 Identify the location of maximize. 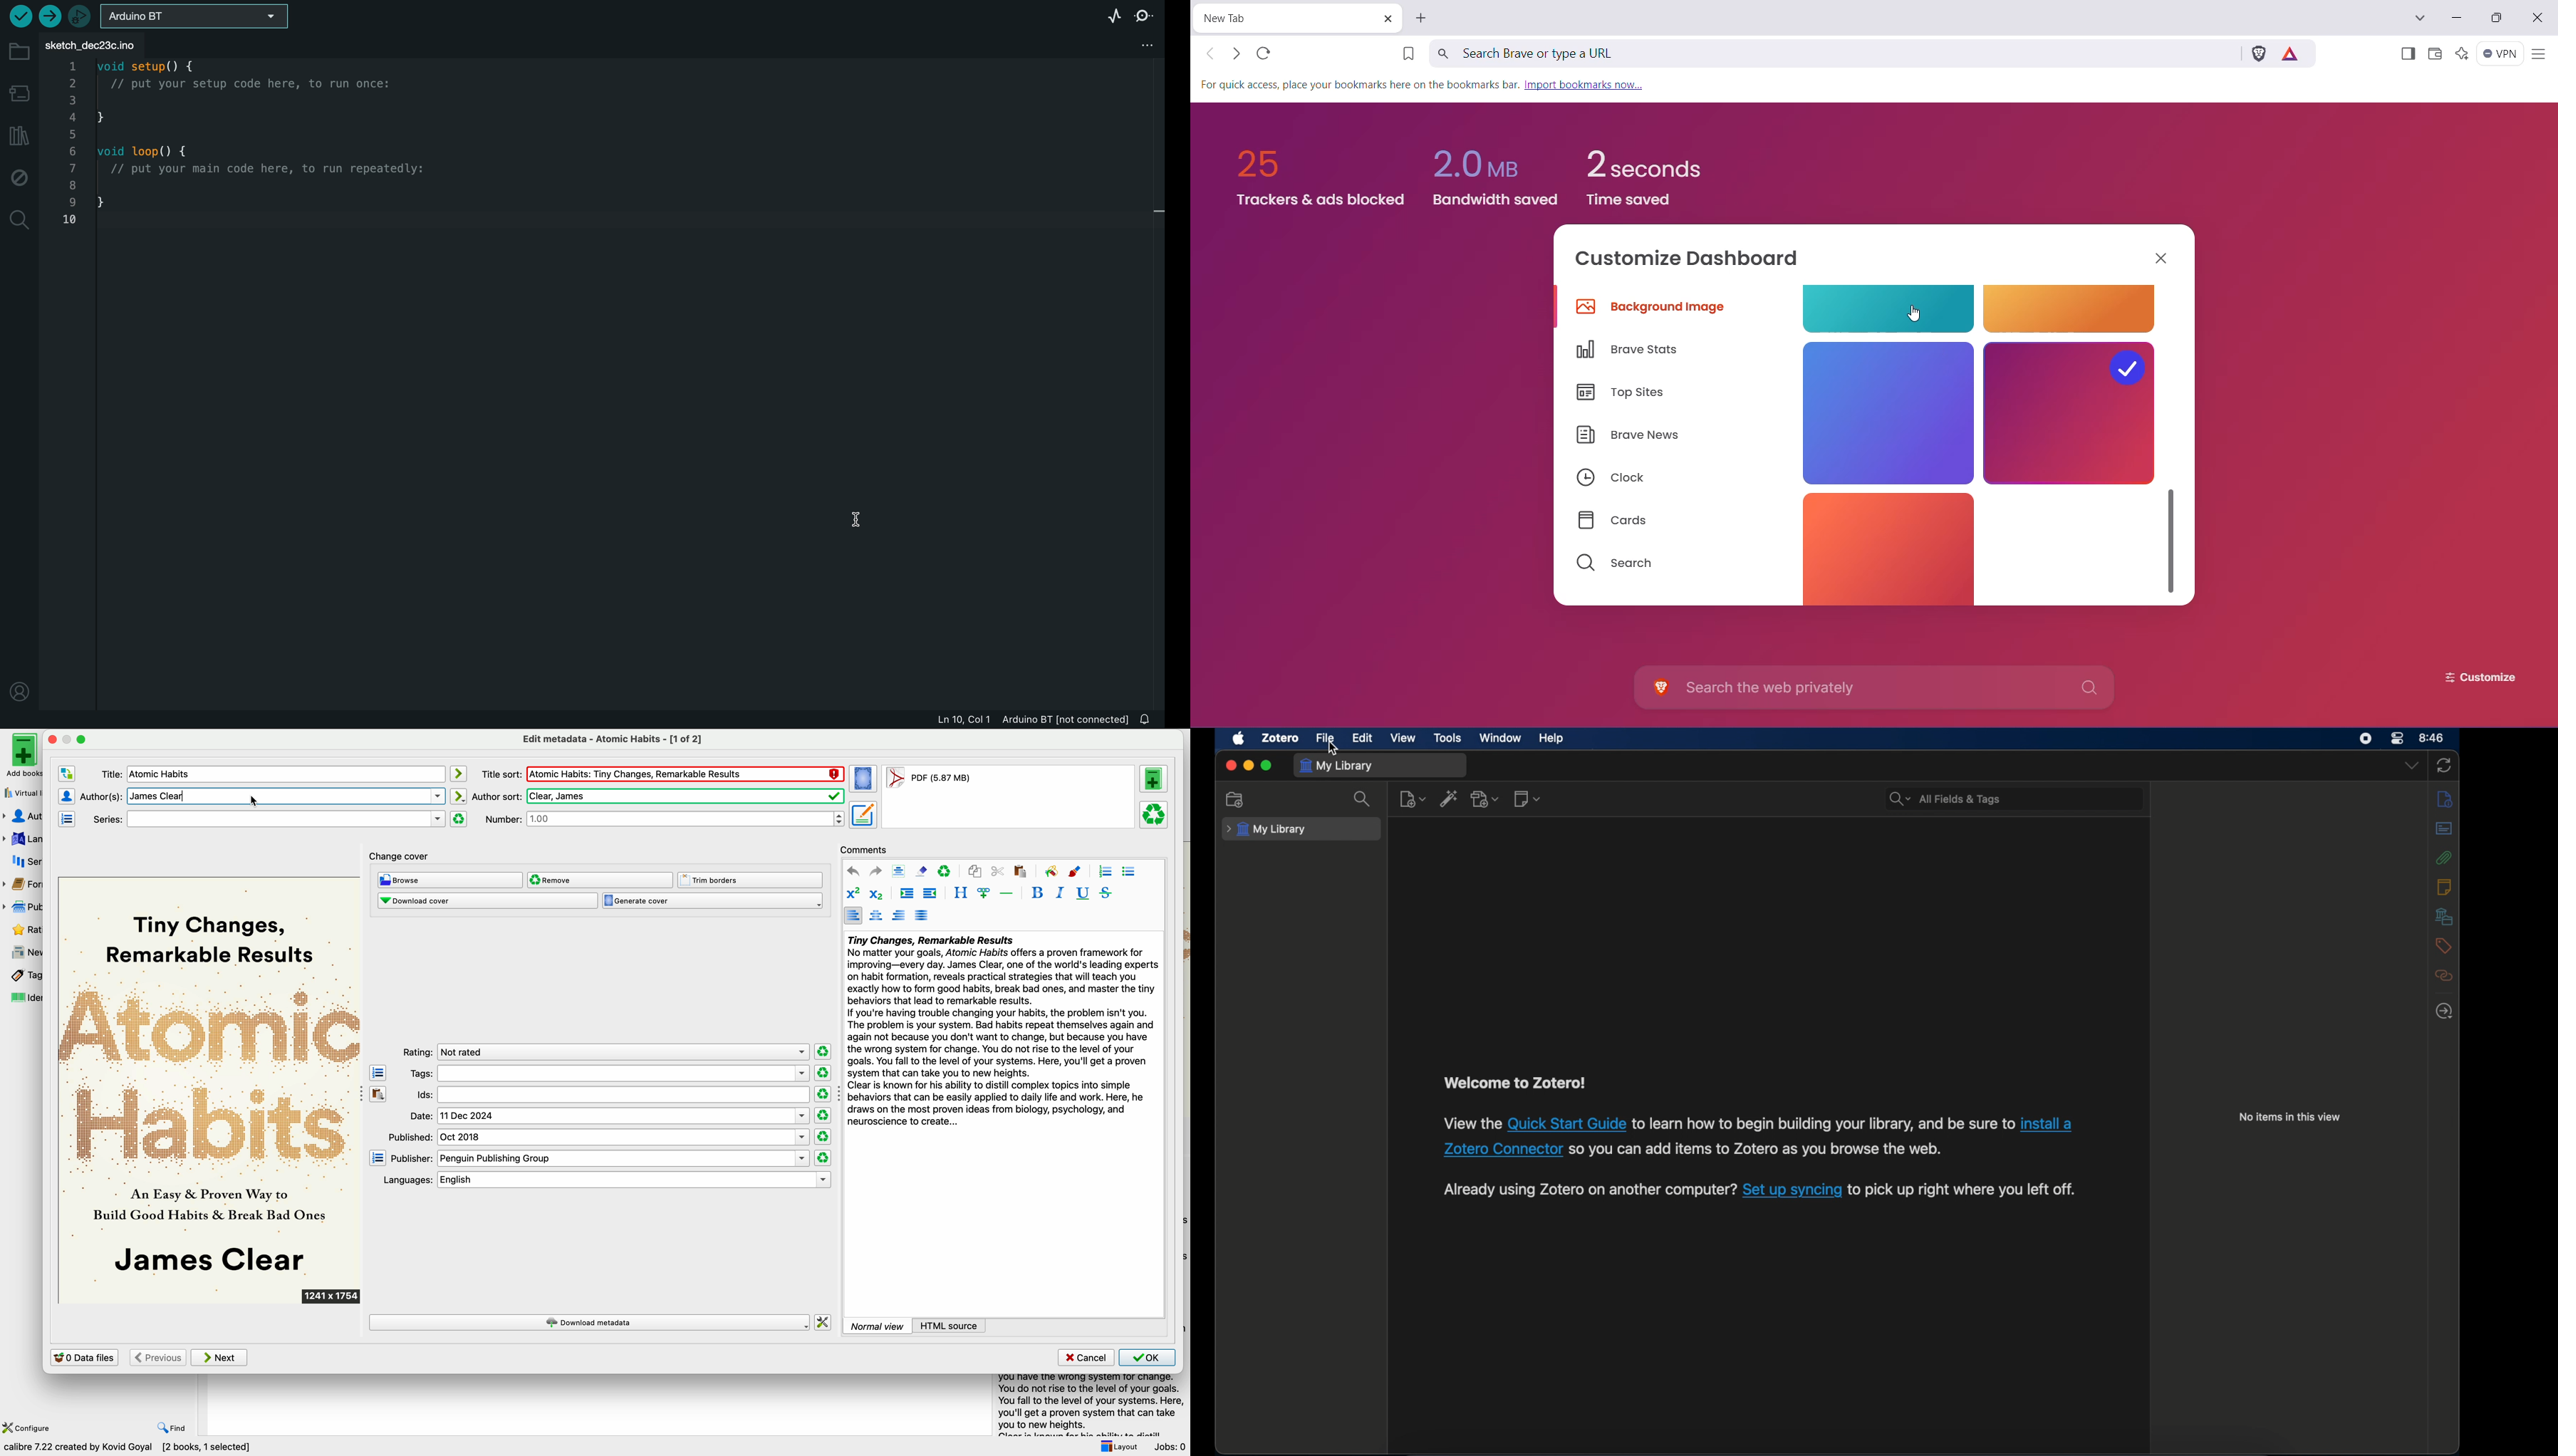
(1266, 766).